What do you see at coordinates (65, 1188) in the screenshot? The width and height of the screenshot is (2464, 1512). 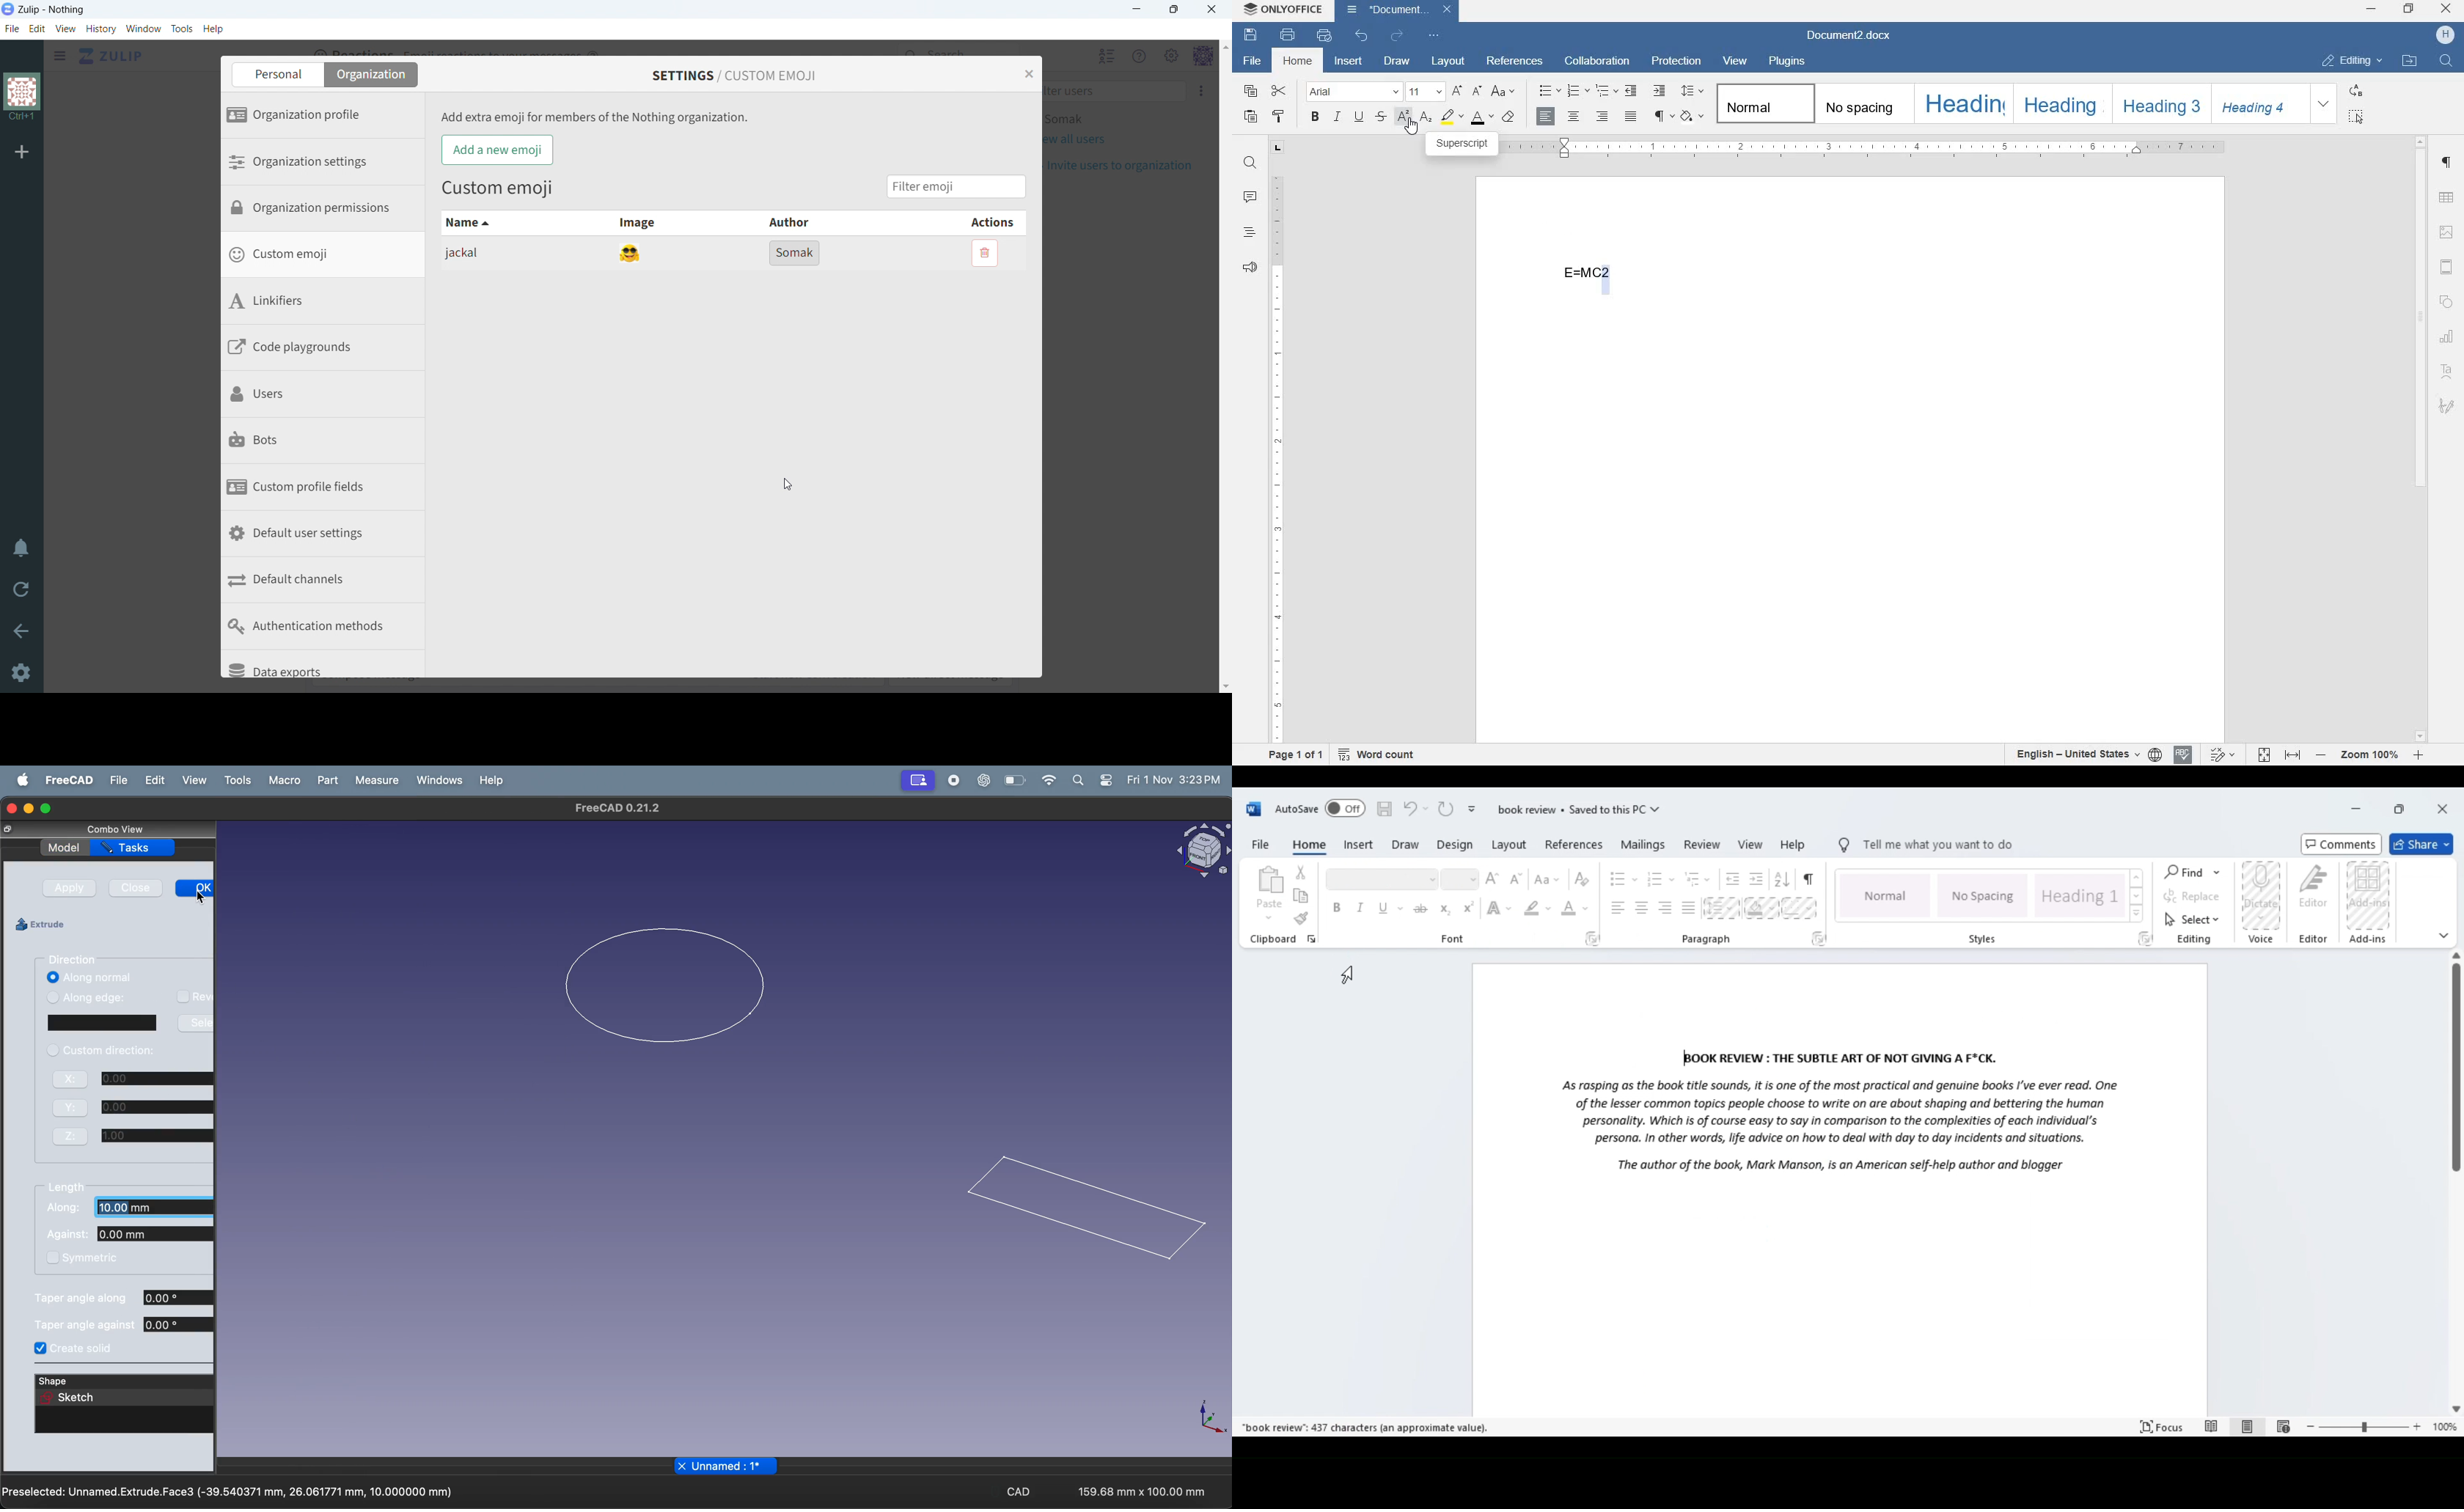 I see `length` at bounding box center [65, 1188].